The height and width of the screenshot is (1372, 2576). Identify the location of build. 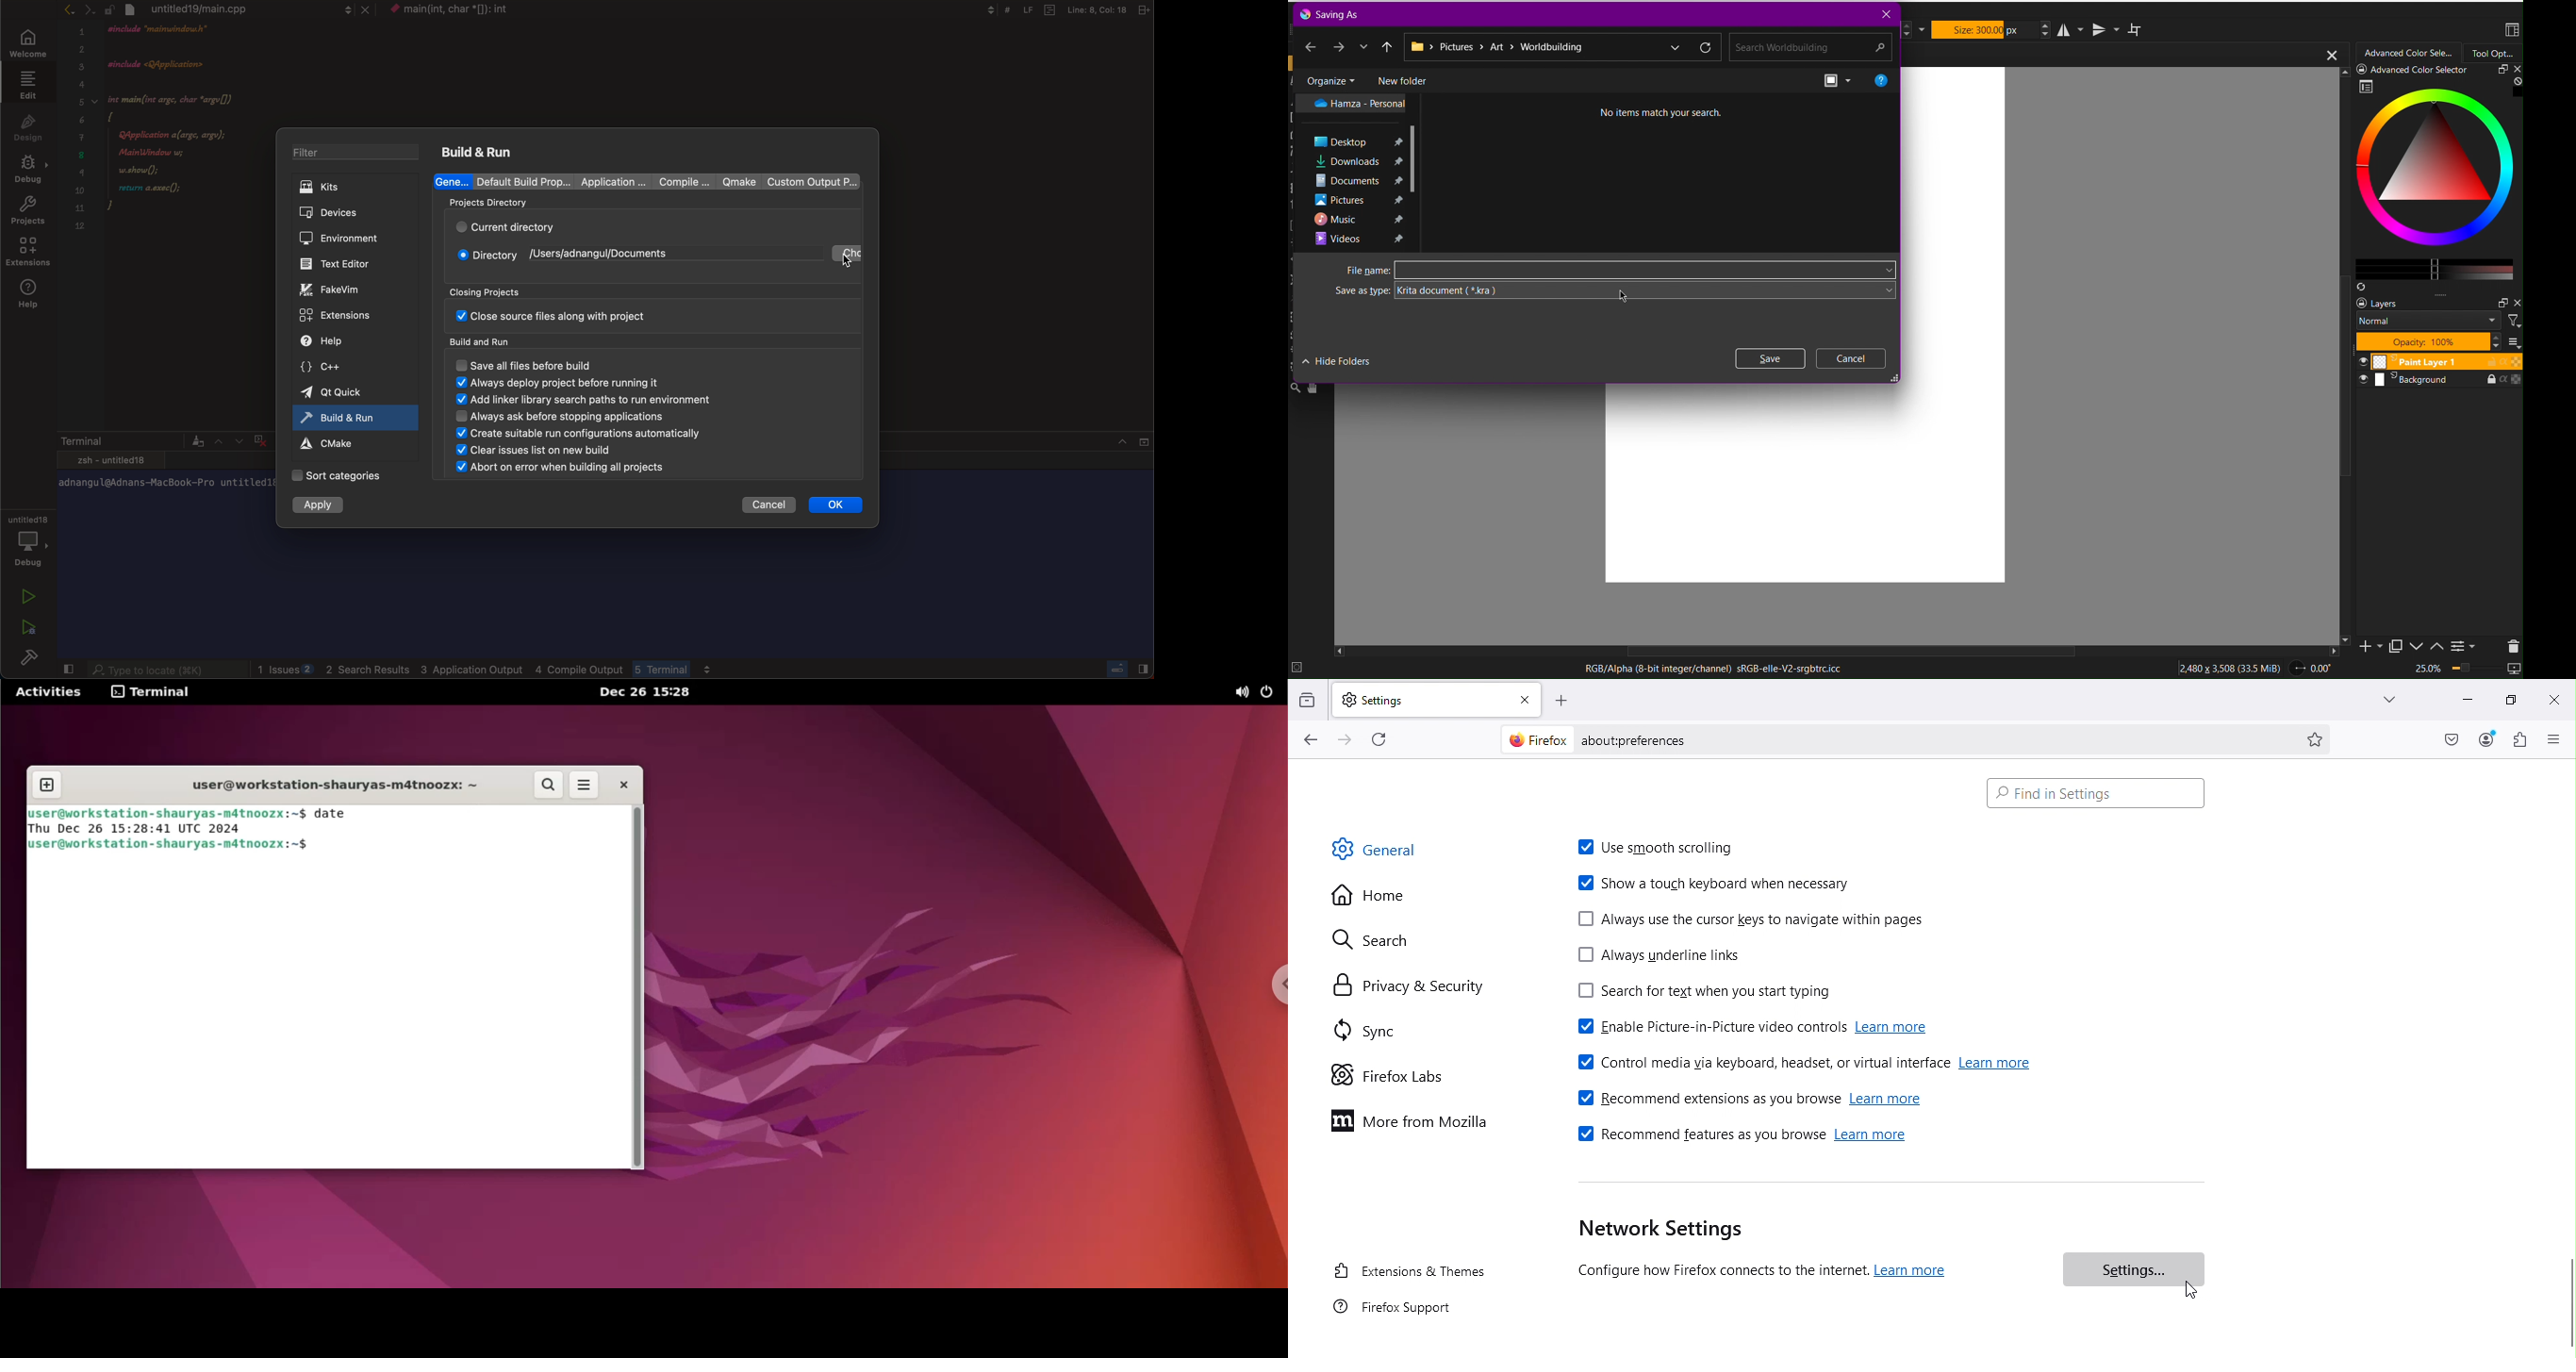
(27, 658).